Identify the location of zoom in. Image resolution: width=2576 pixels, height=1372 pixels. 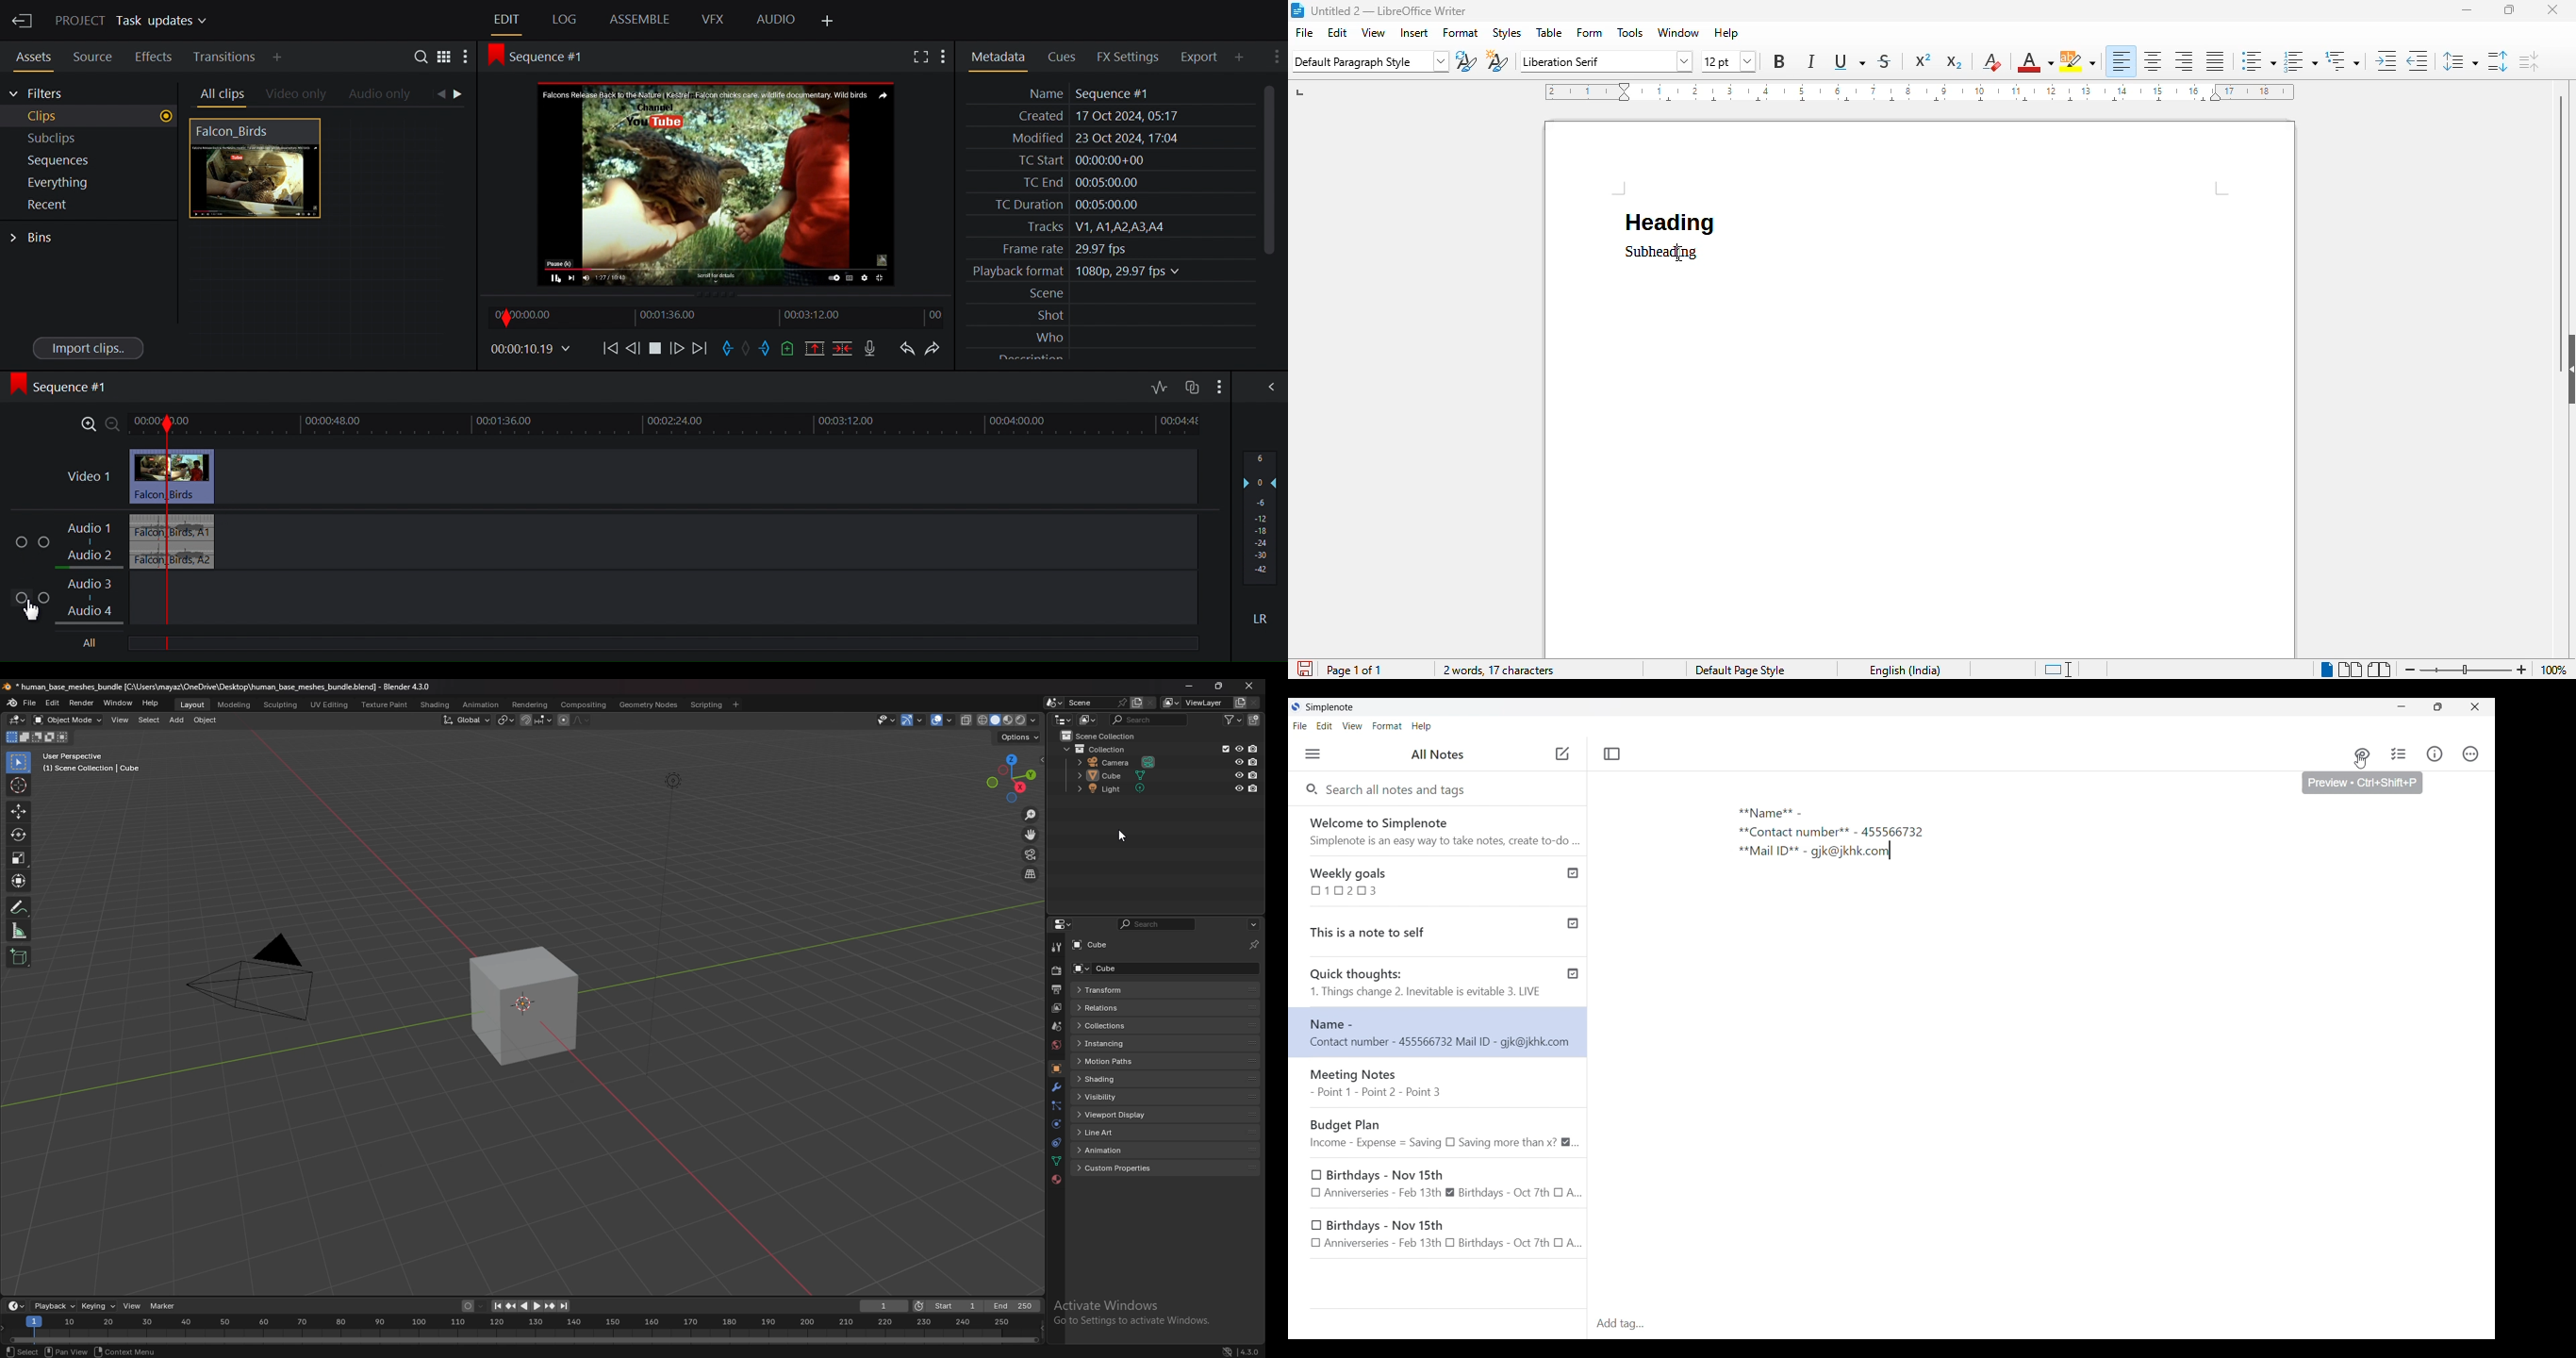
(2521, 670).